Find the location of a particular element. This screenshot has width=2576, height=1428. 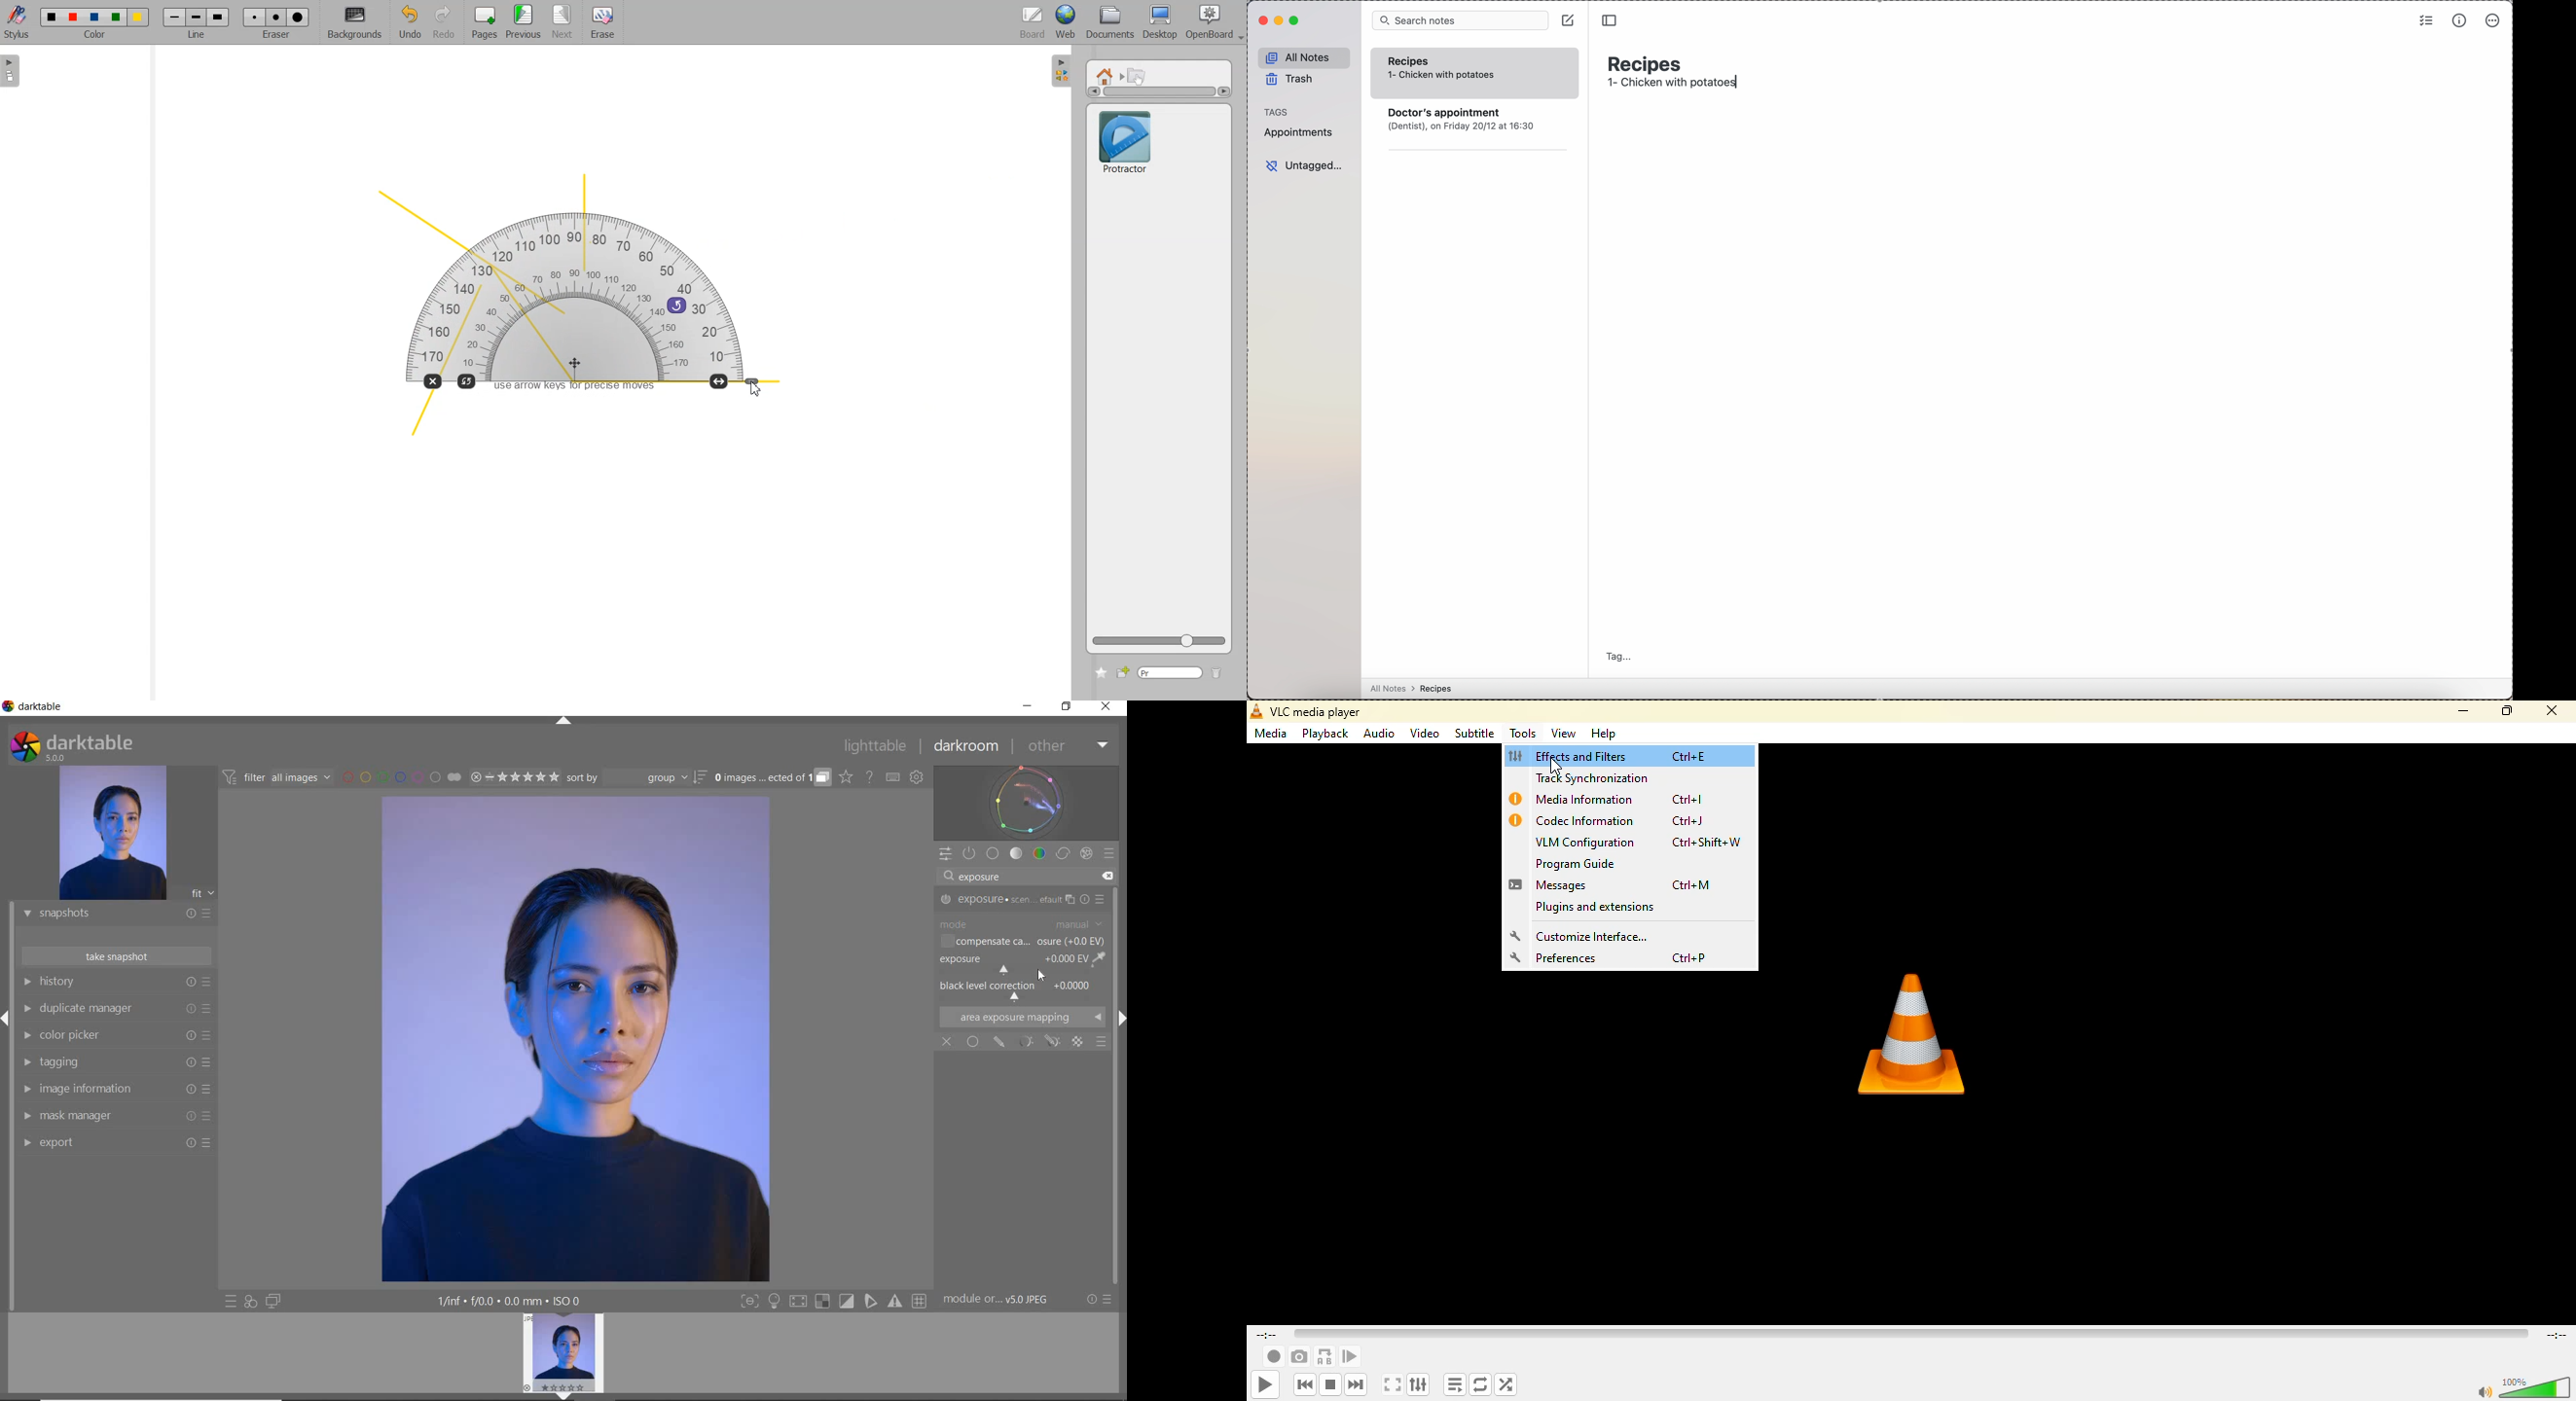

Background is located at coordinates (355, 23).